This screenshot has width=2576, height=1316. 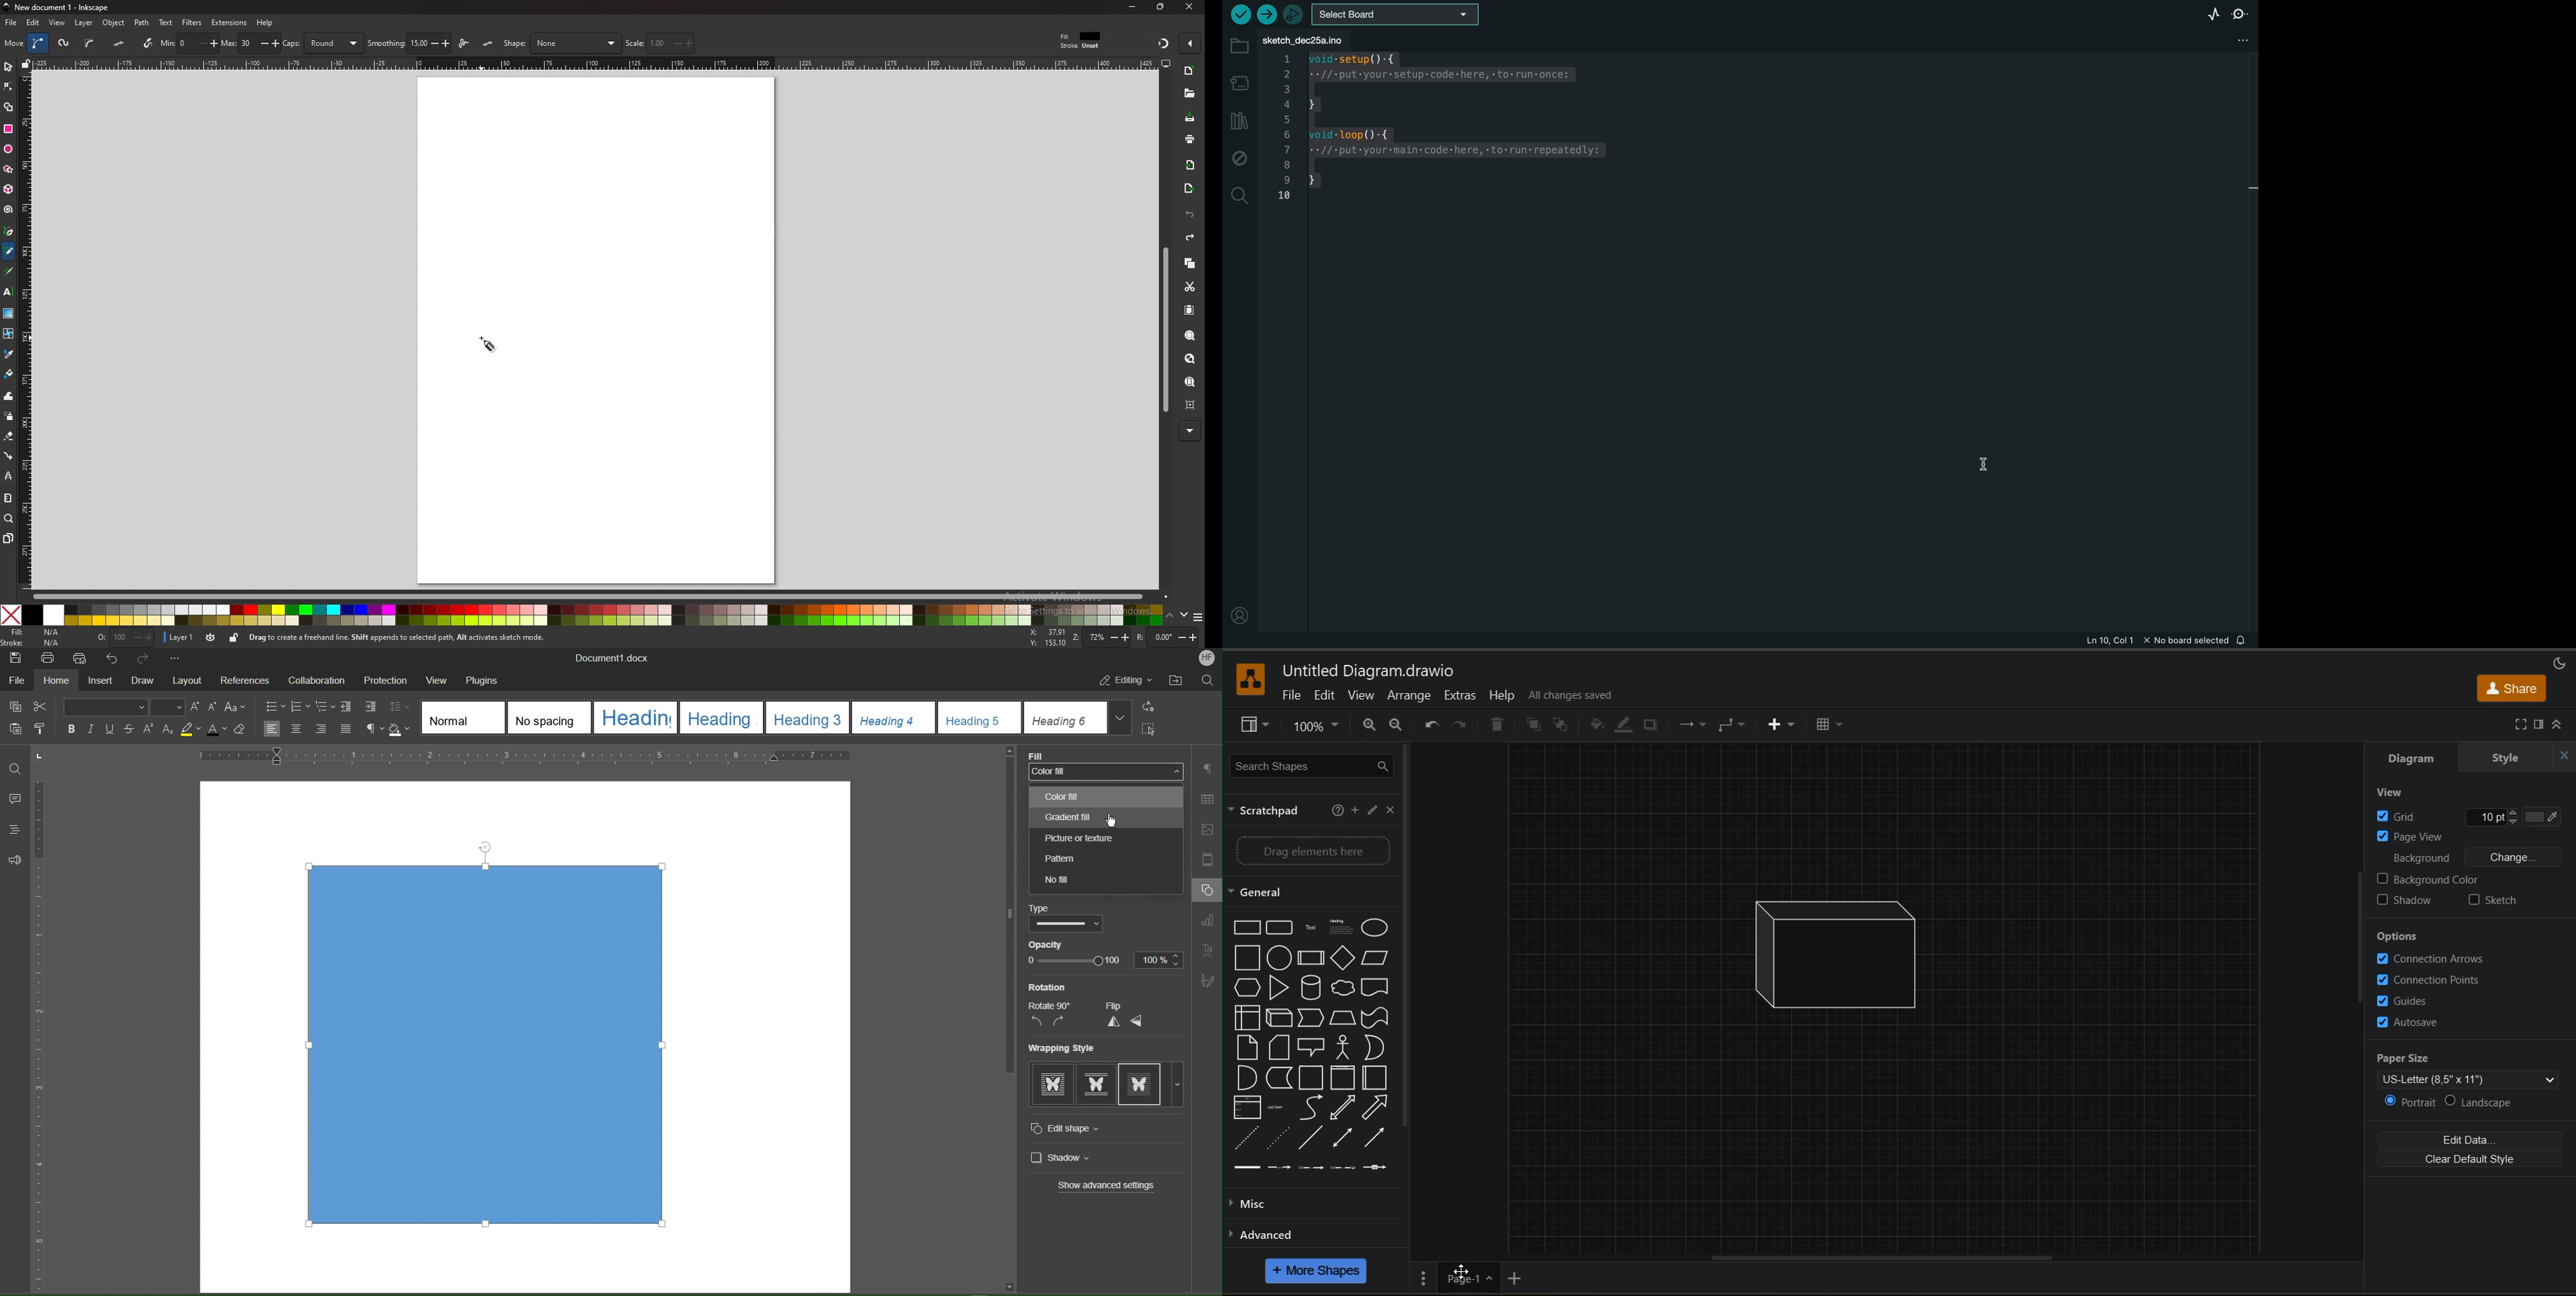 What do you see at coordinates (195, 706) in the screenshot?
I see `Increase size` at bounding box center [195, 706].